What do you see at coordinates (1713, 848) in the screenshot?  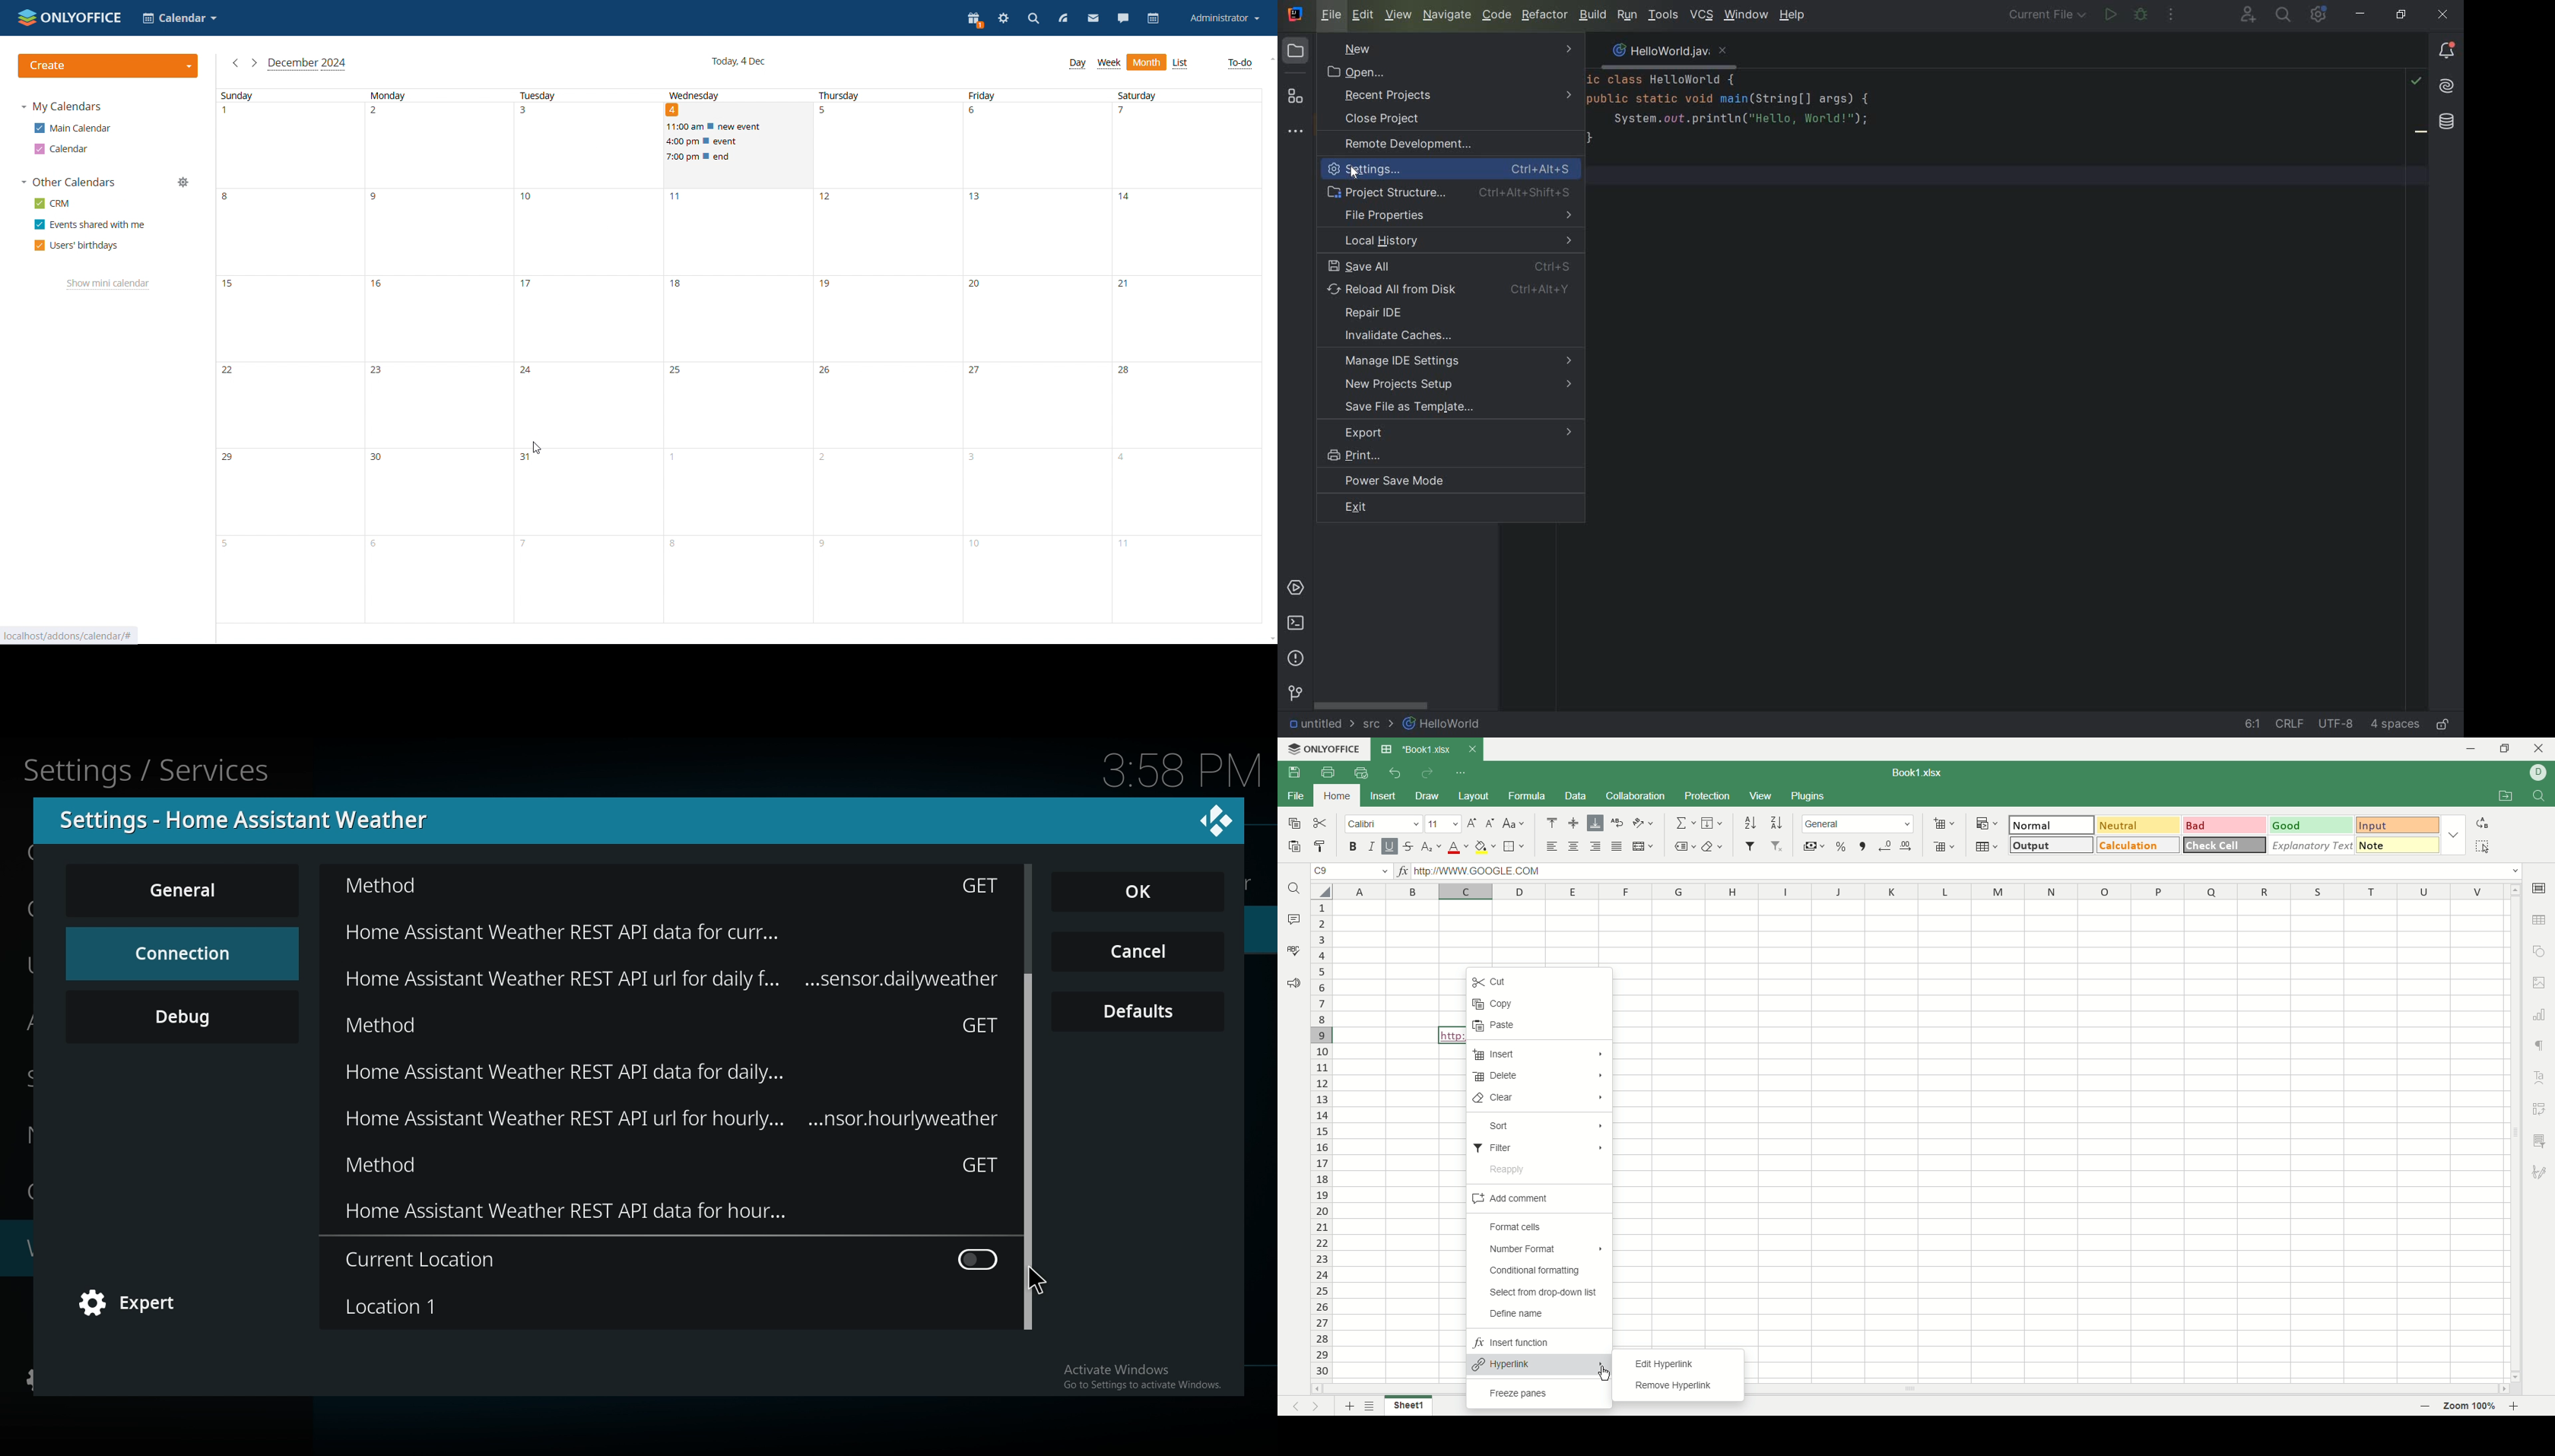 I see `clear` at bounding box center [1713, 848].